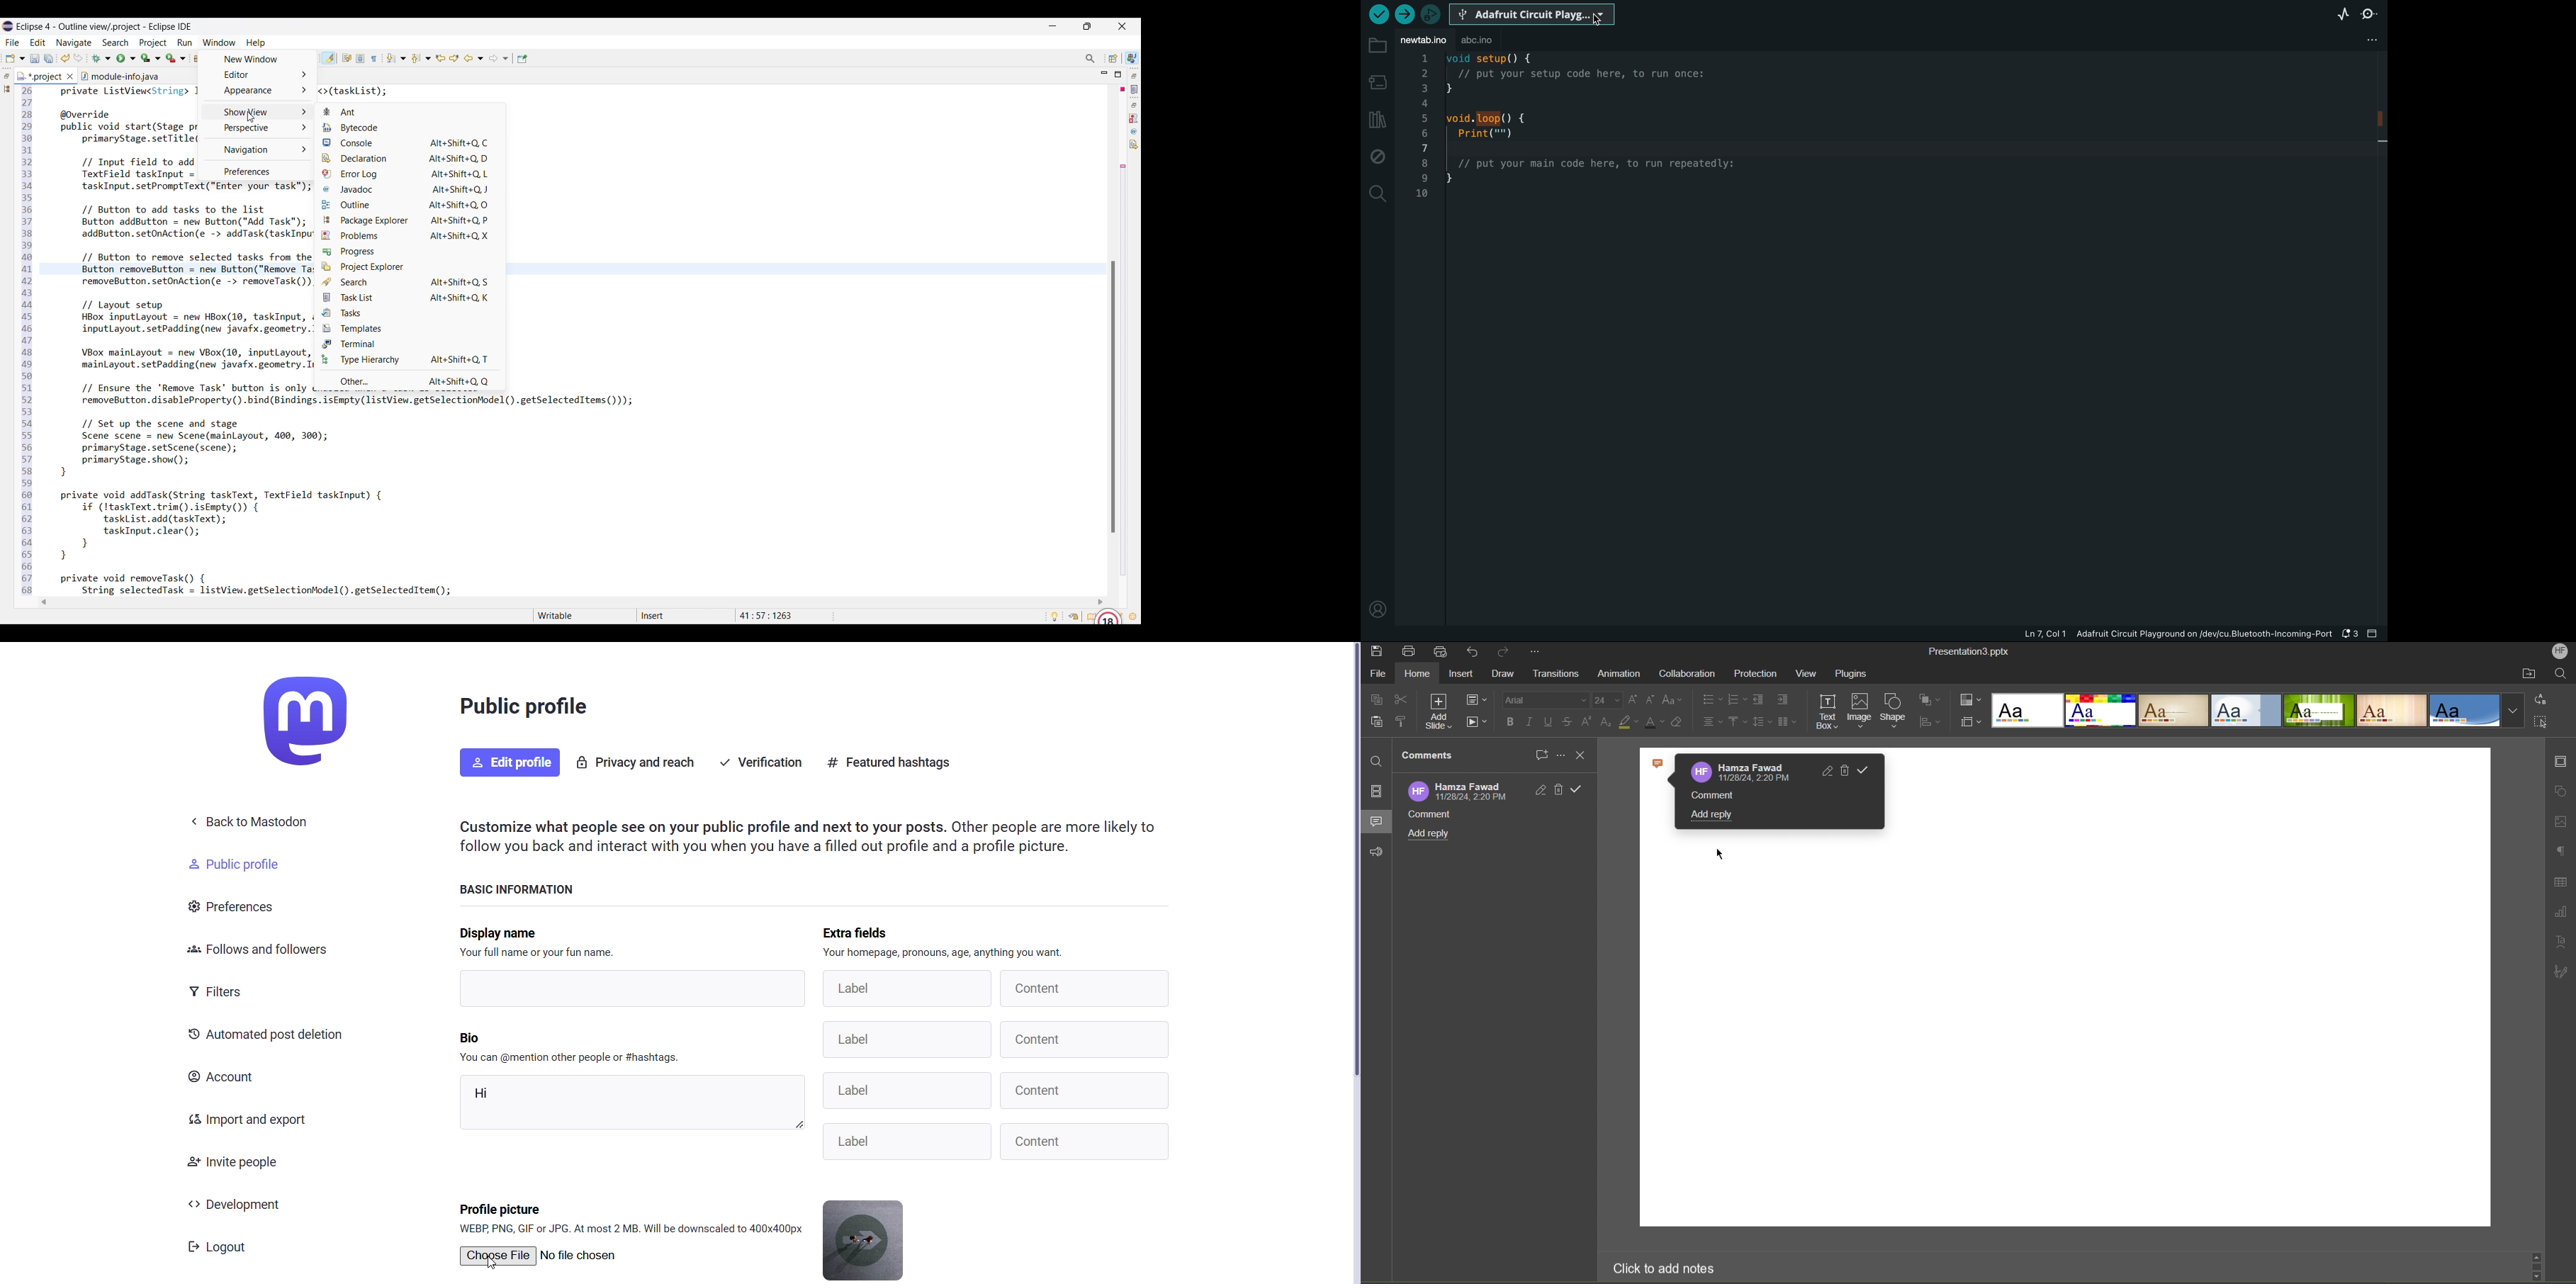 This screenshot has width=2576, height=1288. Describe the element at coordinates (474, 58) in the screenshot. I see `Back to project options` at that location.